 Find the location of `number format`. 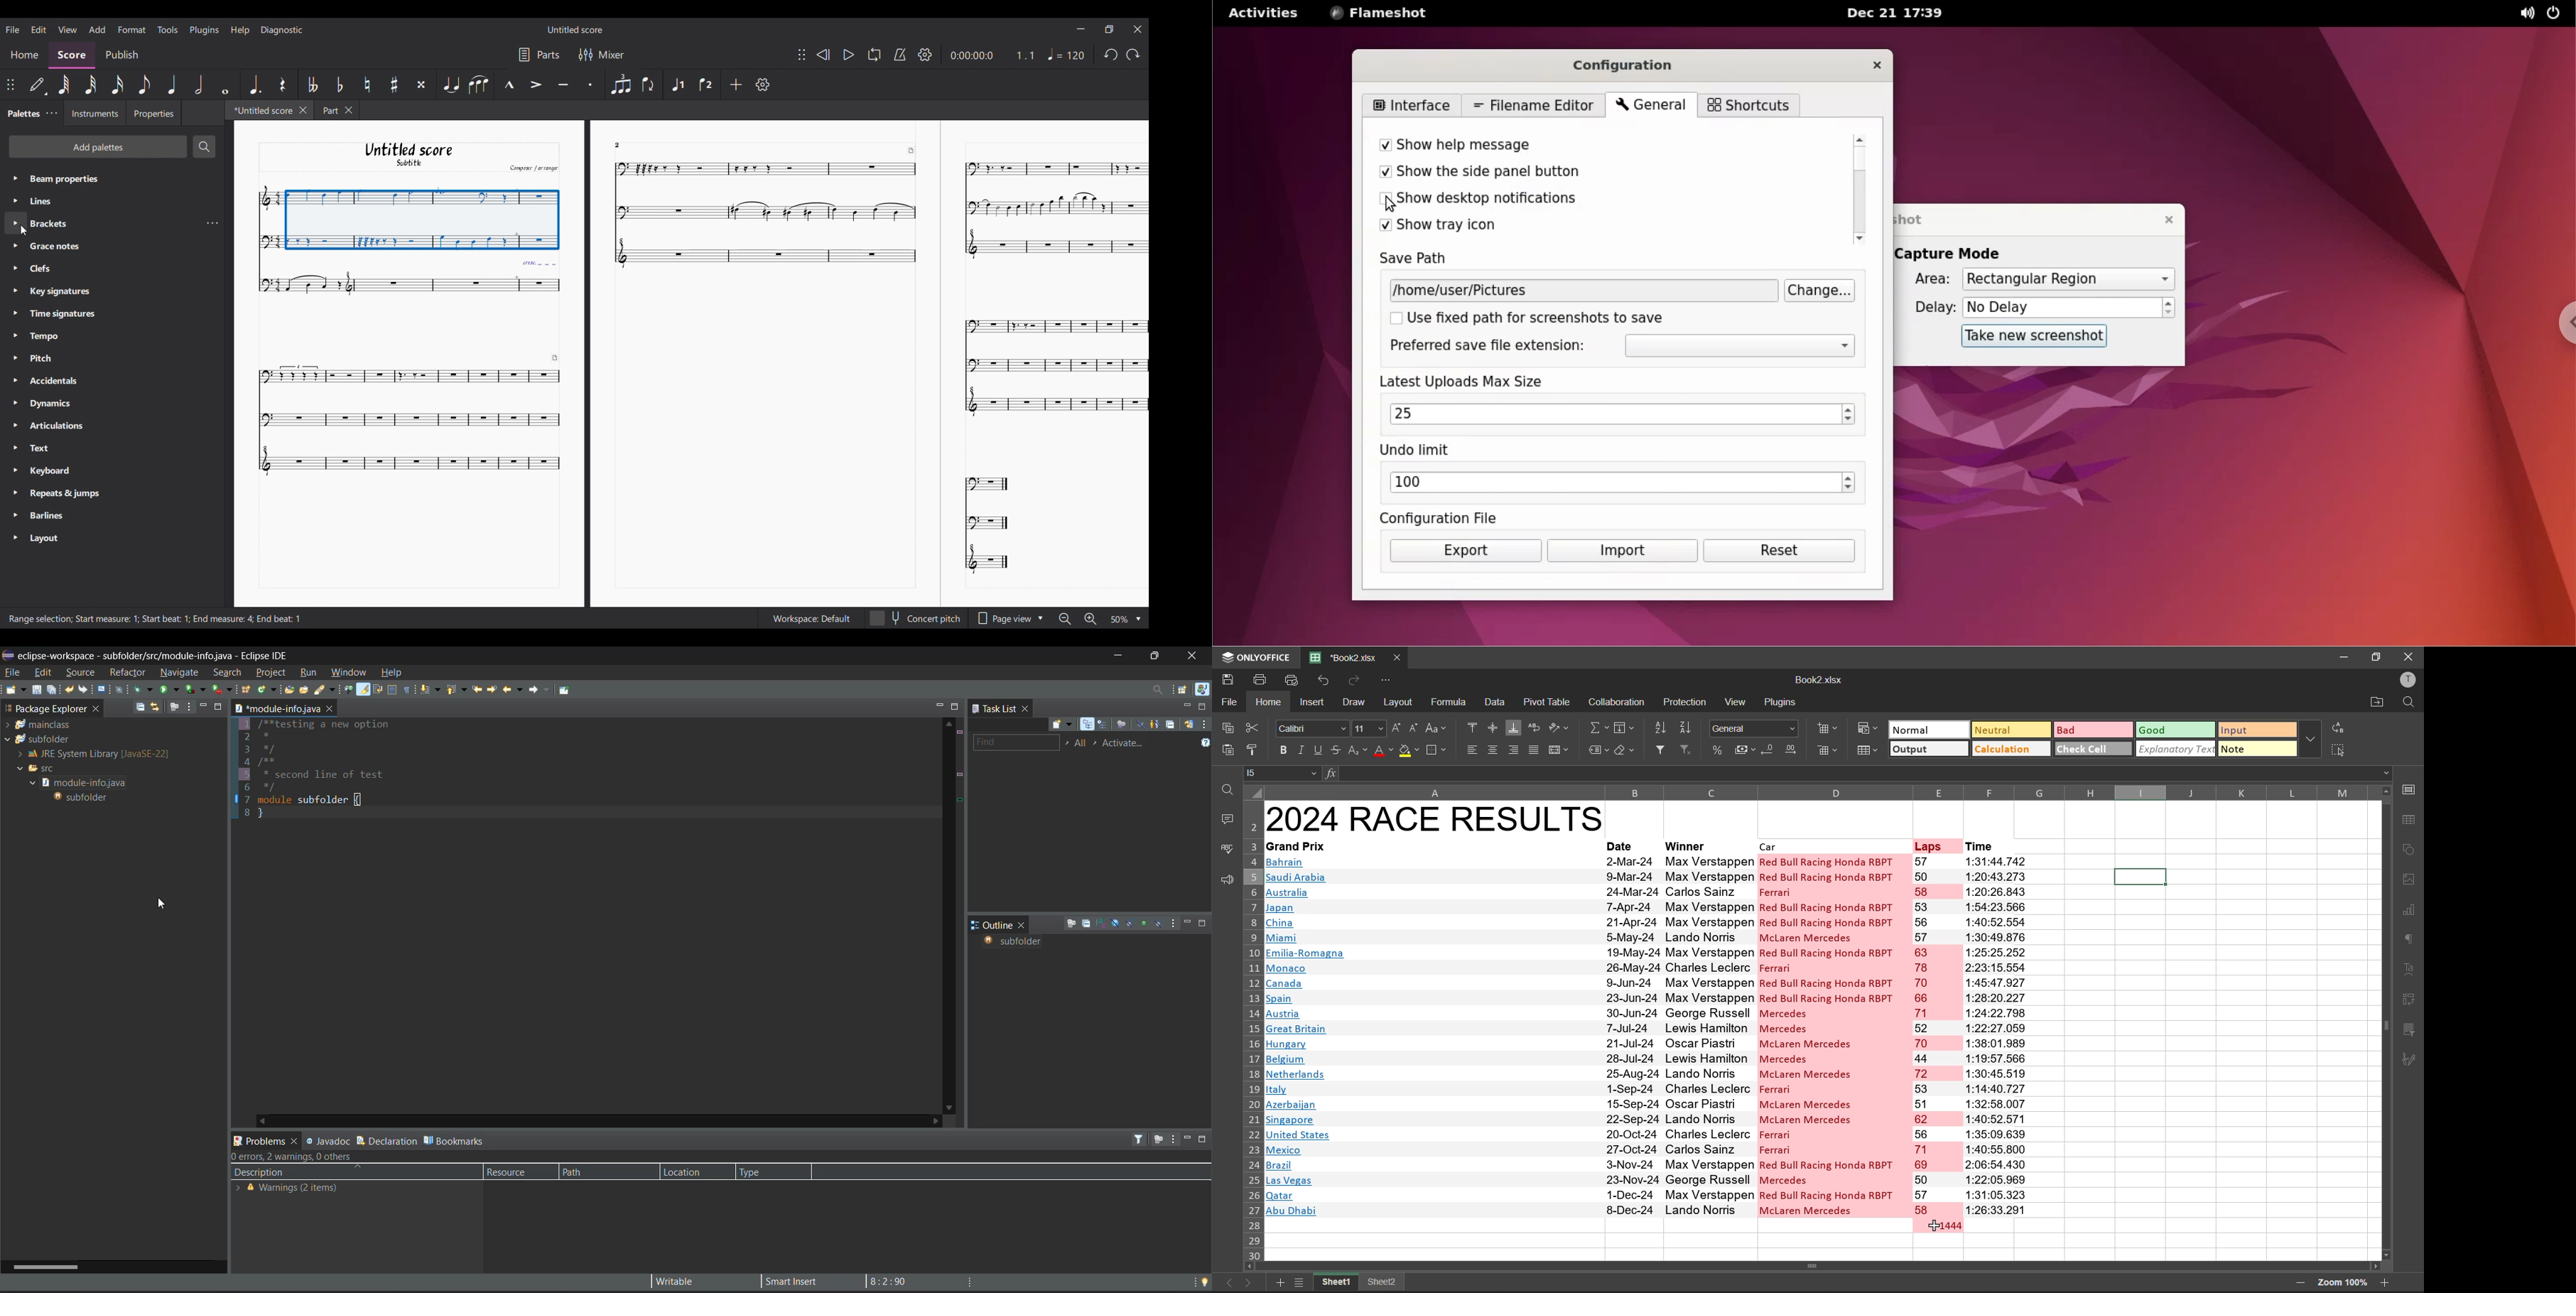

number format is located at coordinates (1753, 730).